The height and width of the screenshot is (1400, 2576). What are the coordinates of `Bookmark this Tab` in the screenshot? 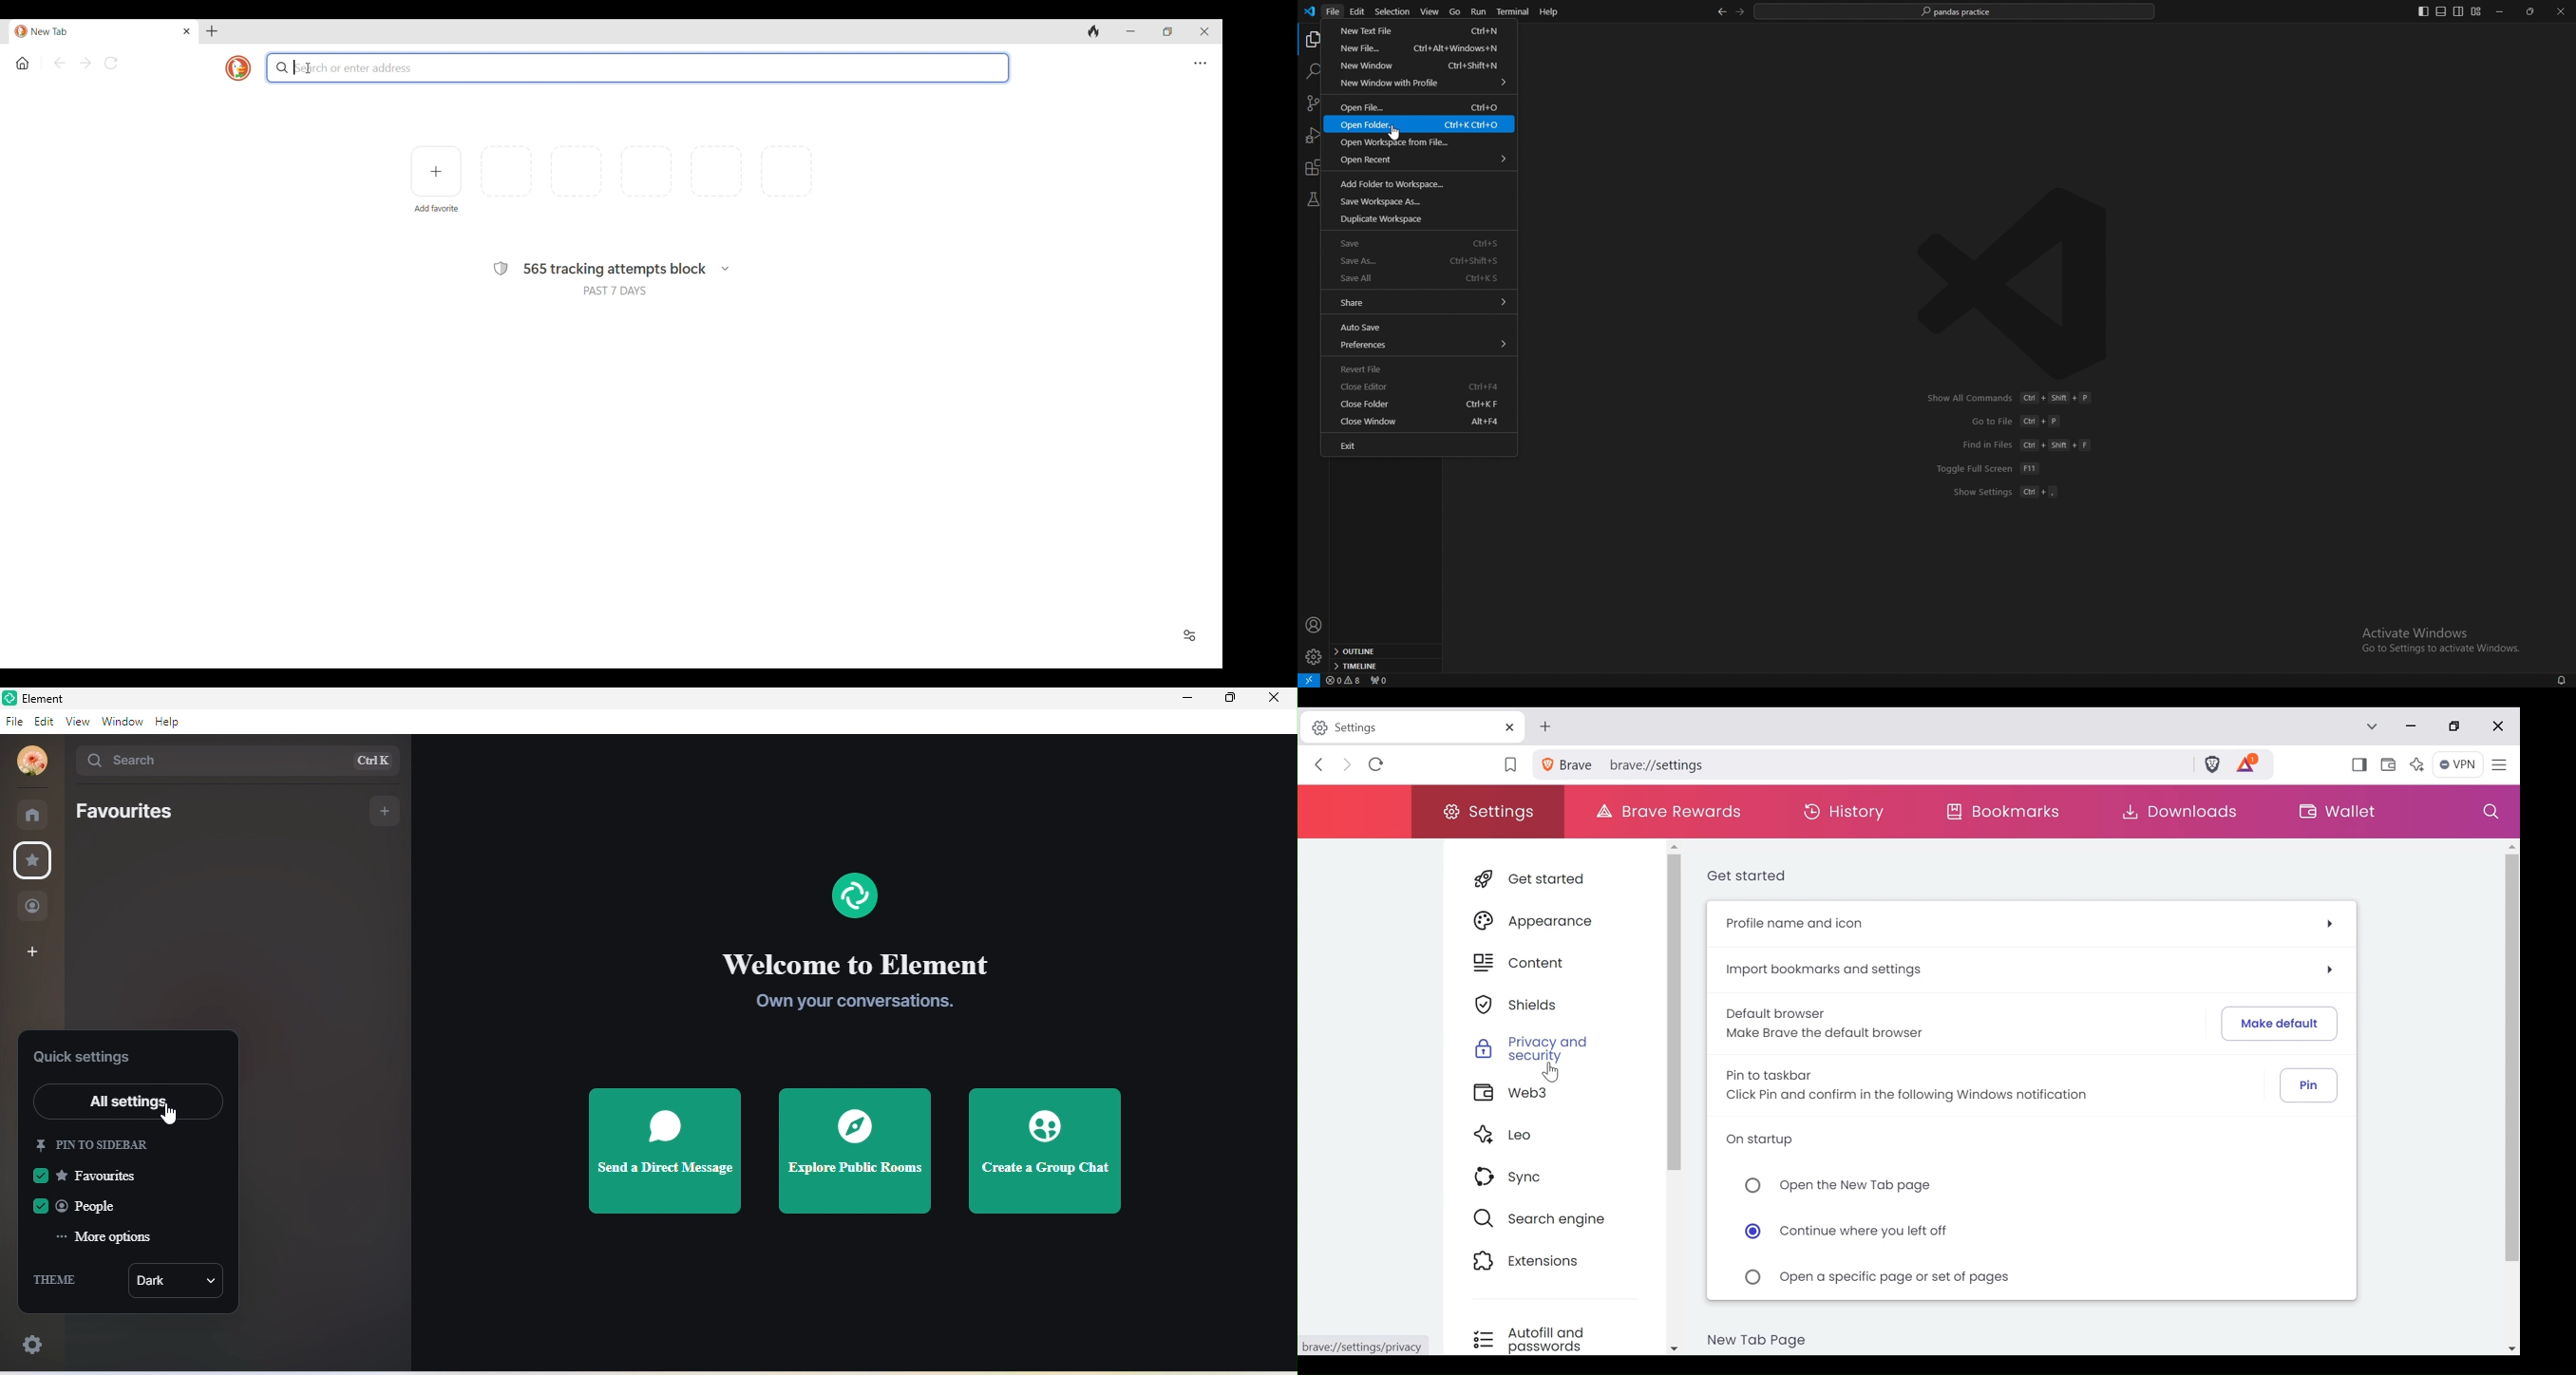 It's located at (1512, 765).